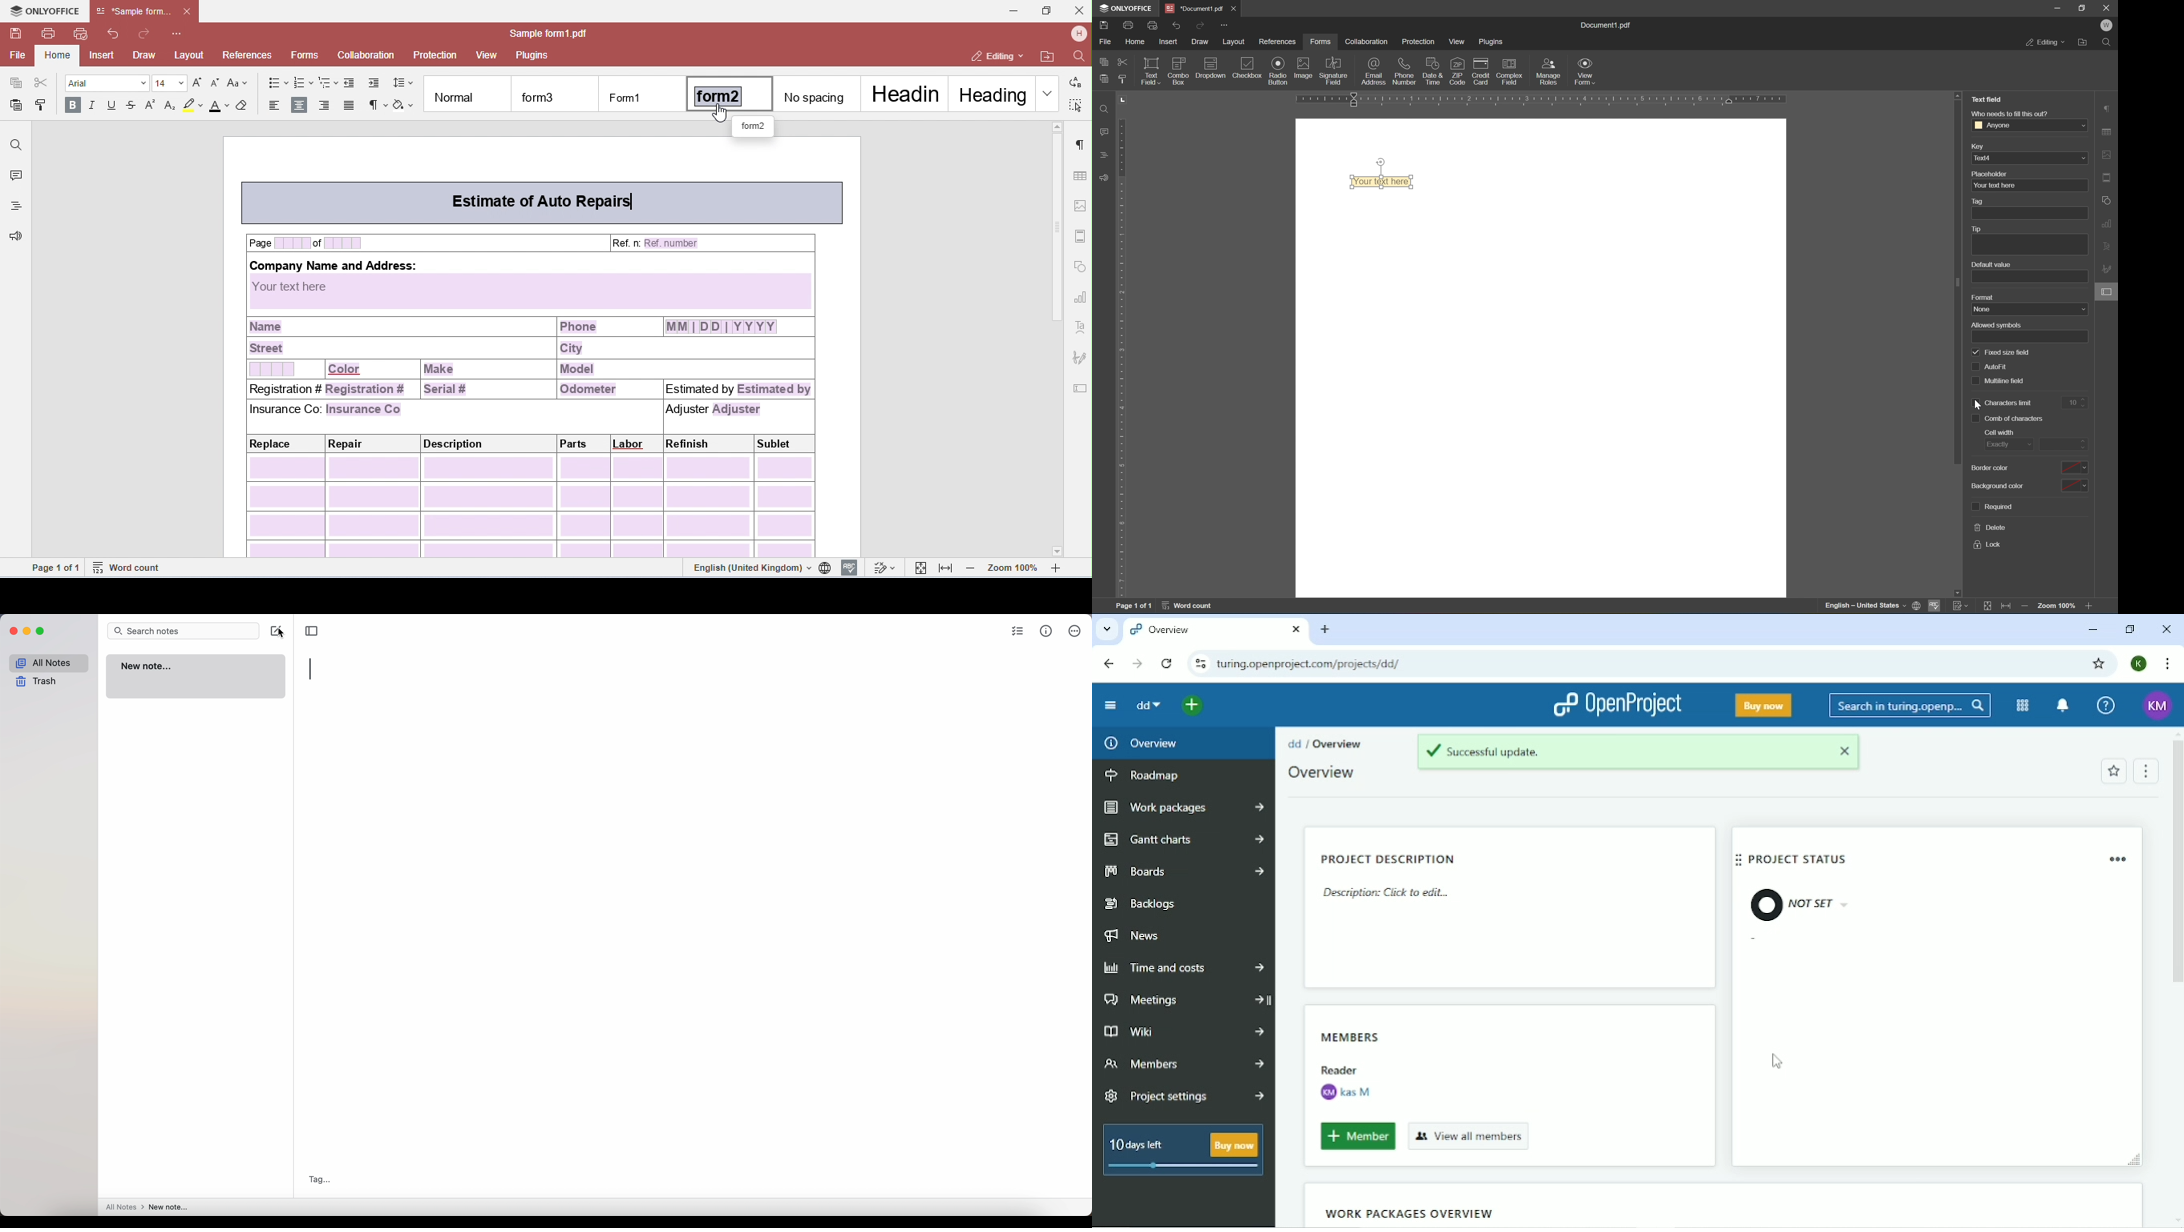 This screenshot has height=1232, width=2184. I want to click on ruler, so click(1545, 98).